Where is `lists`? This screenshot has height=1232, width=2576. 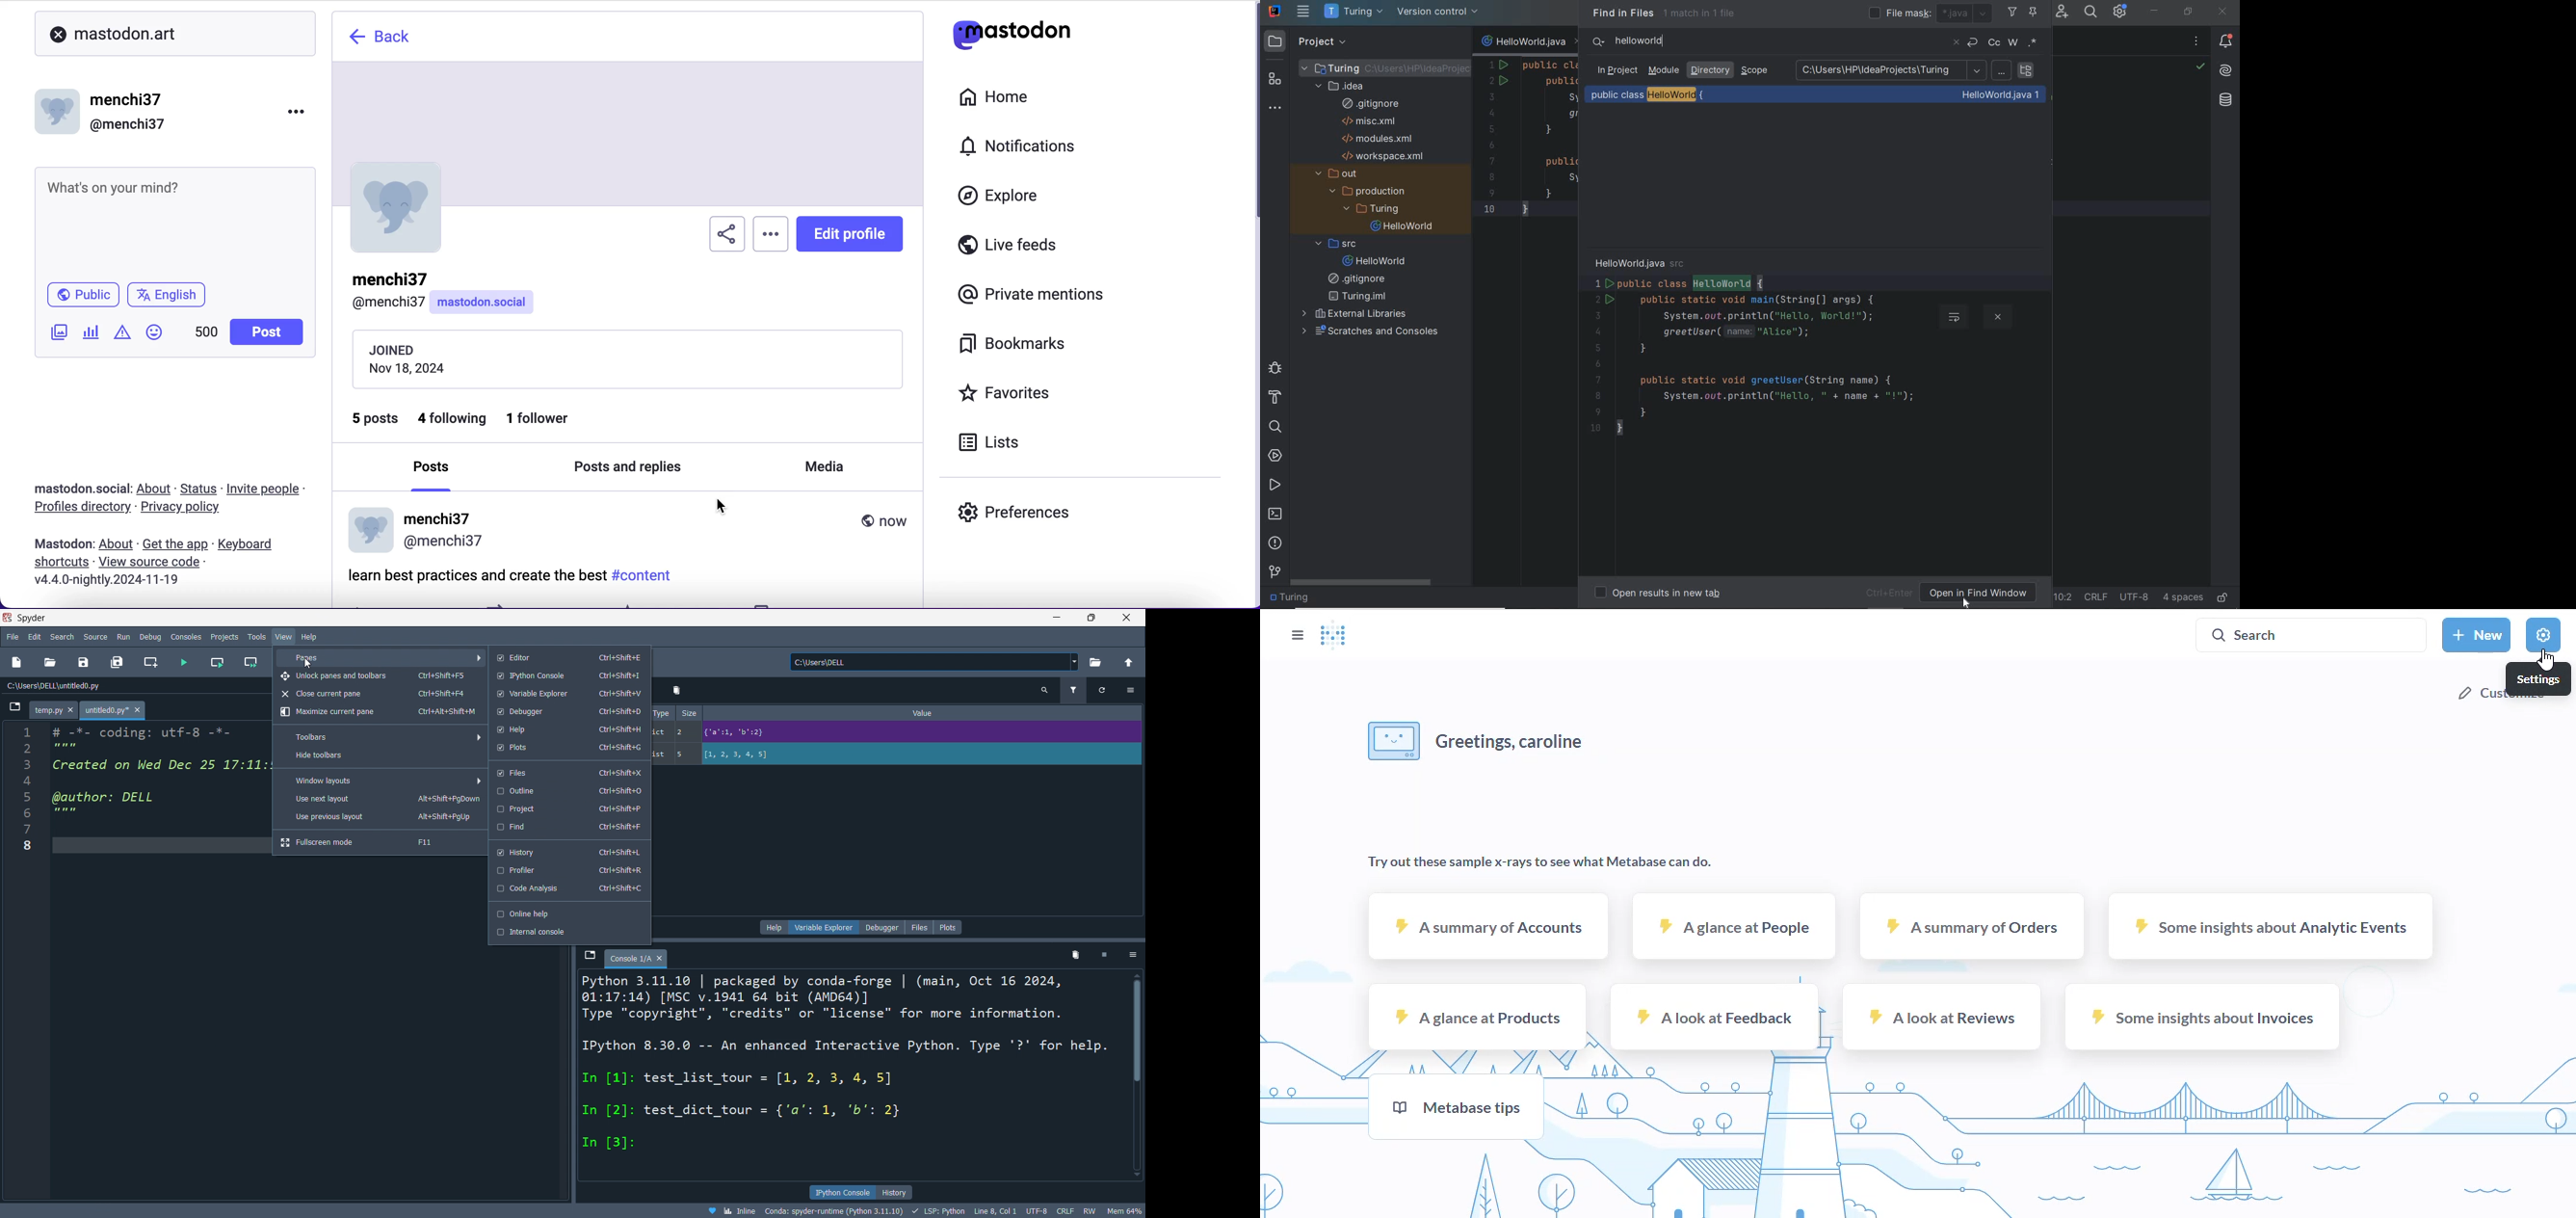
lists is located at coordinates (997, 445).